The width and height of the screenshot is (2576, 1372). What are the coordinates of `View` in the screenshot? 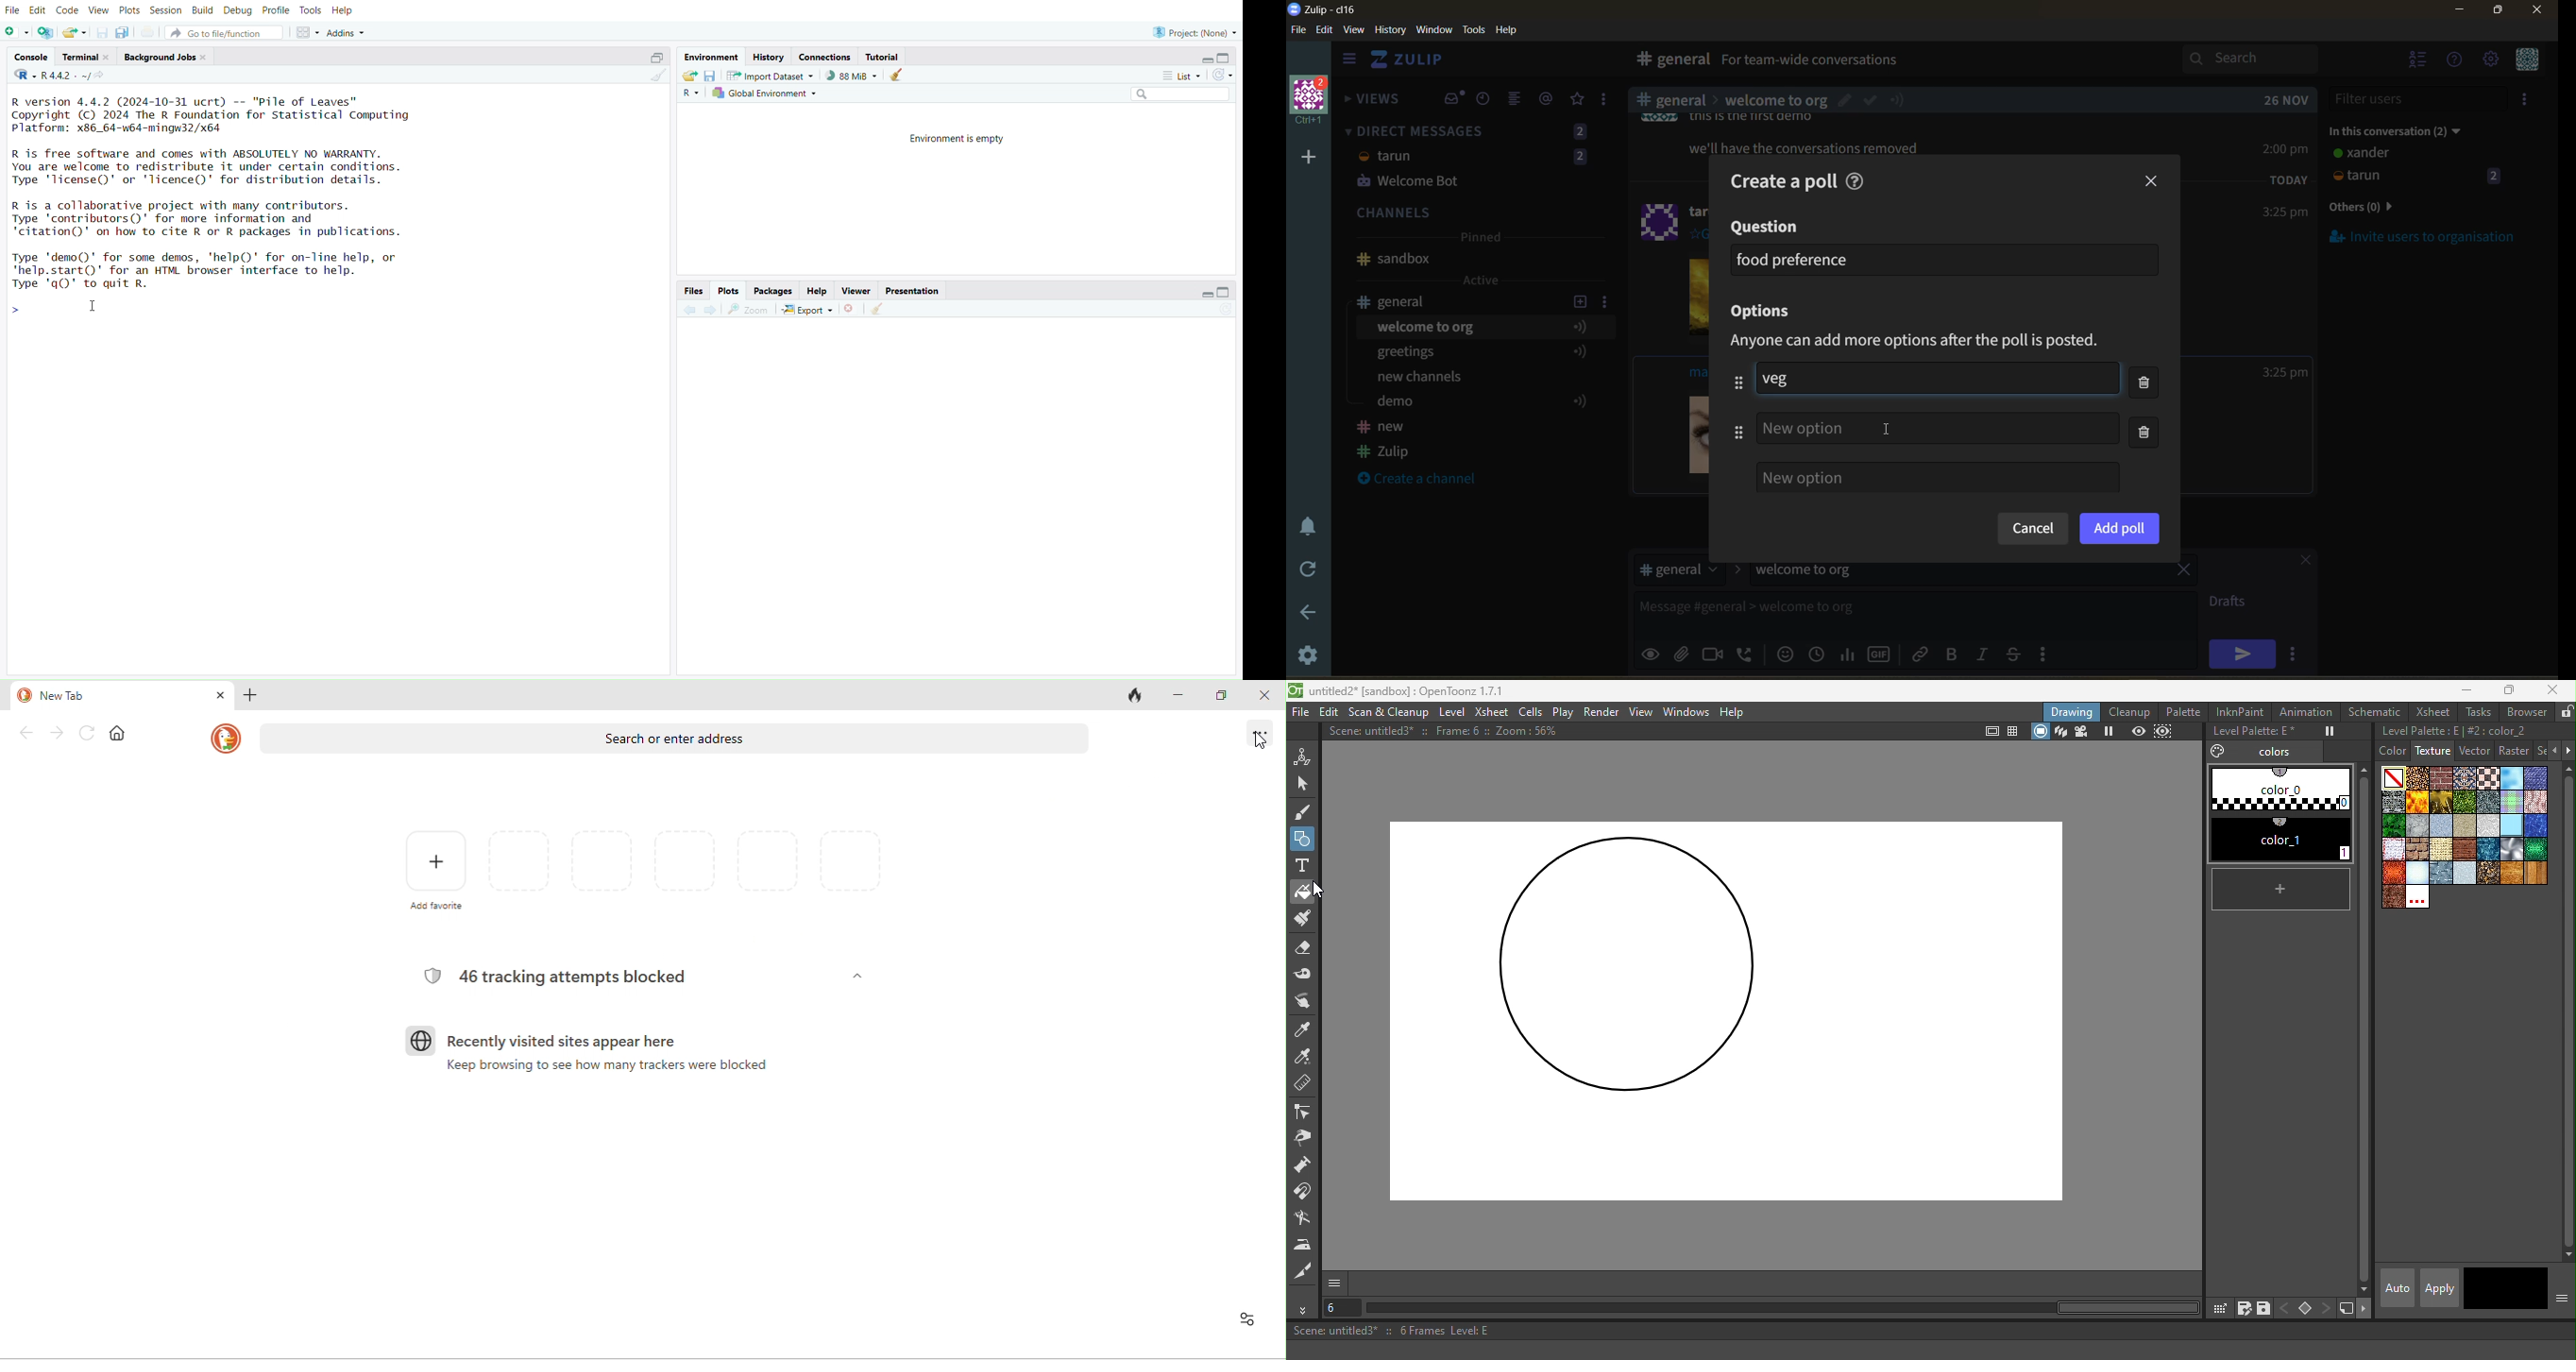 It's located at (1641, 711).